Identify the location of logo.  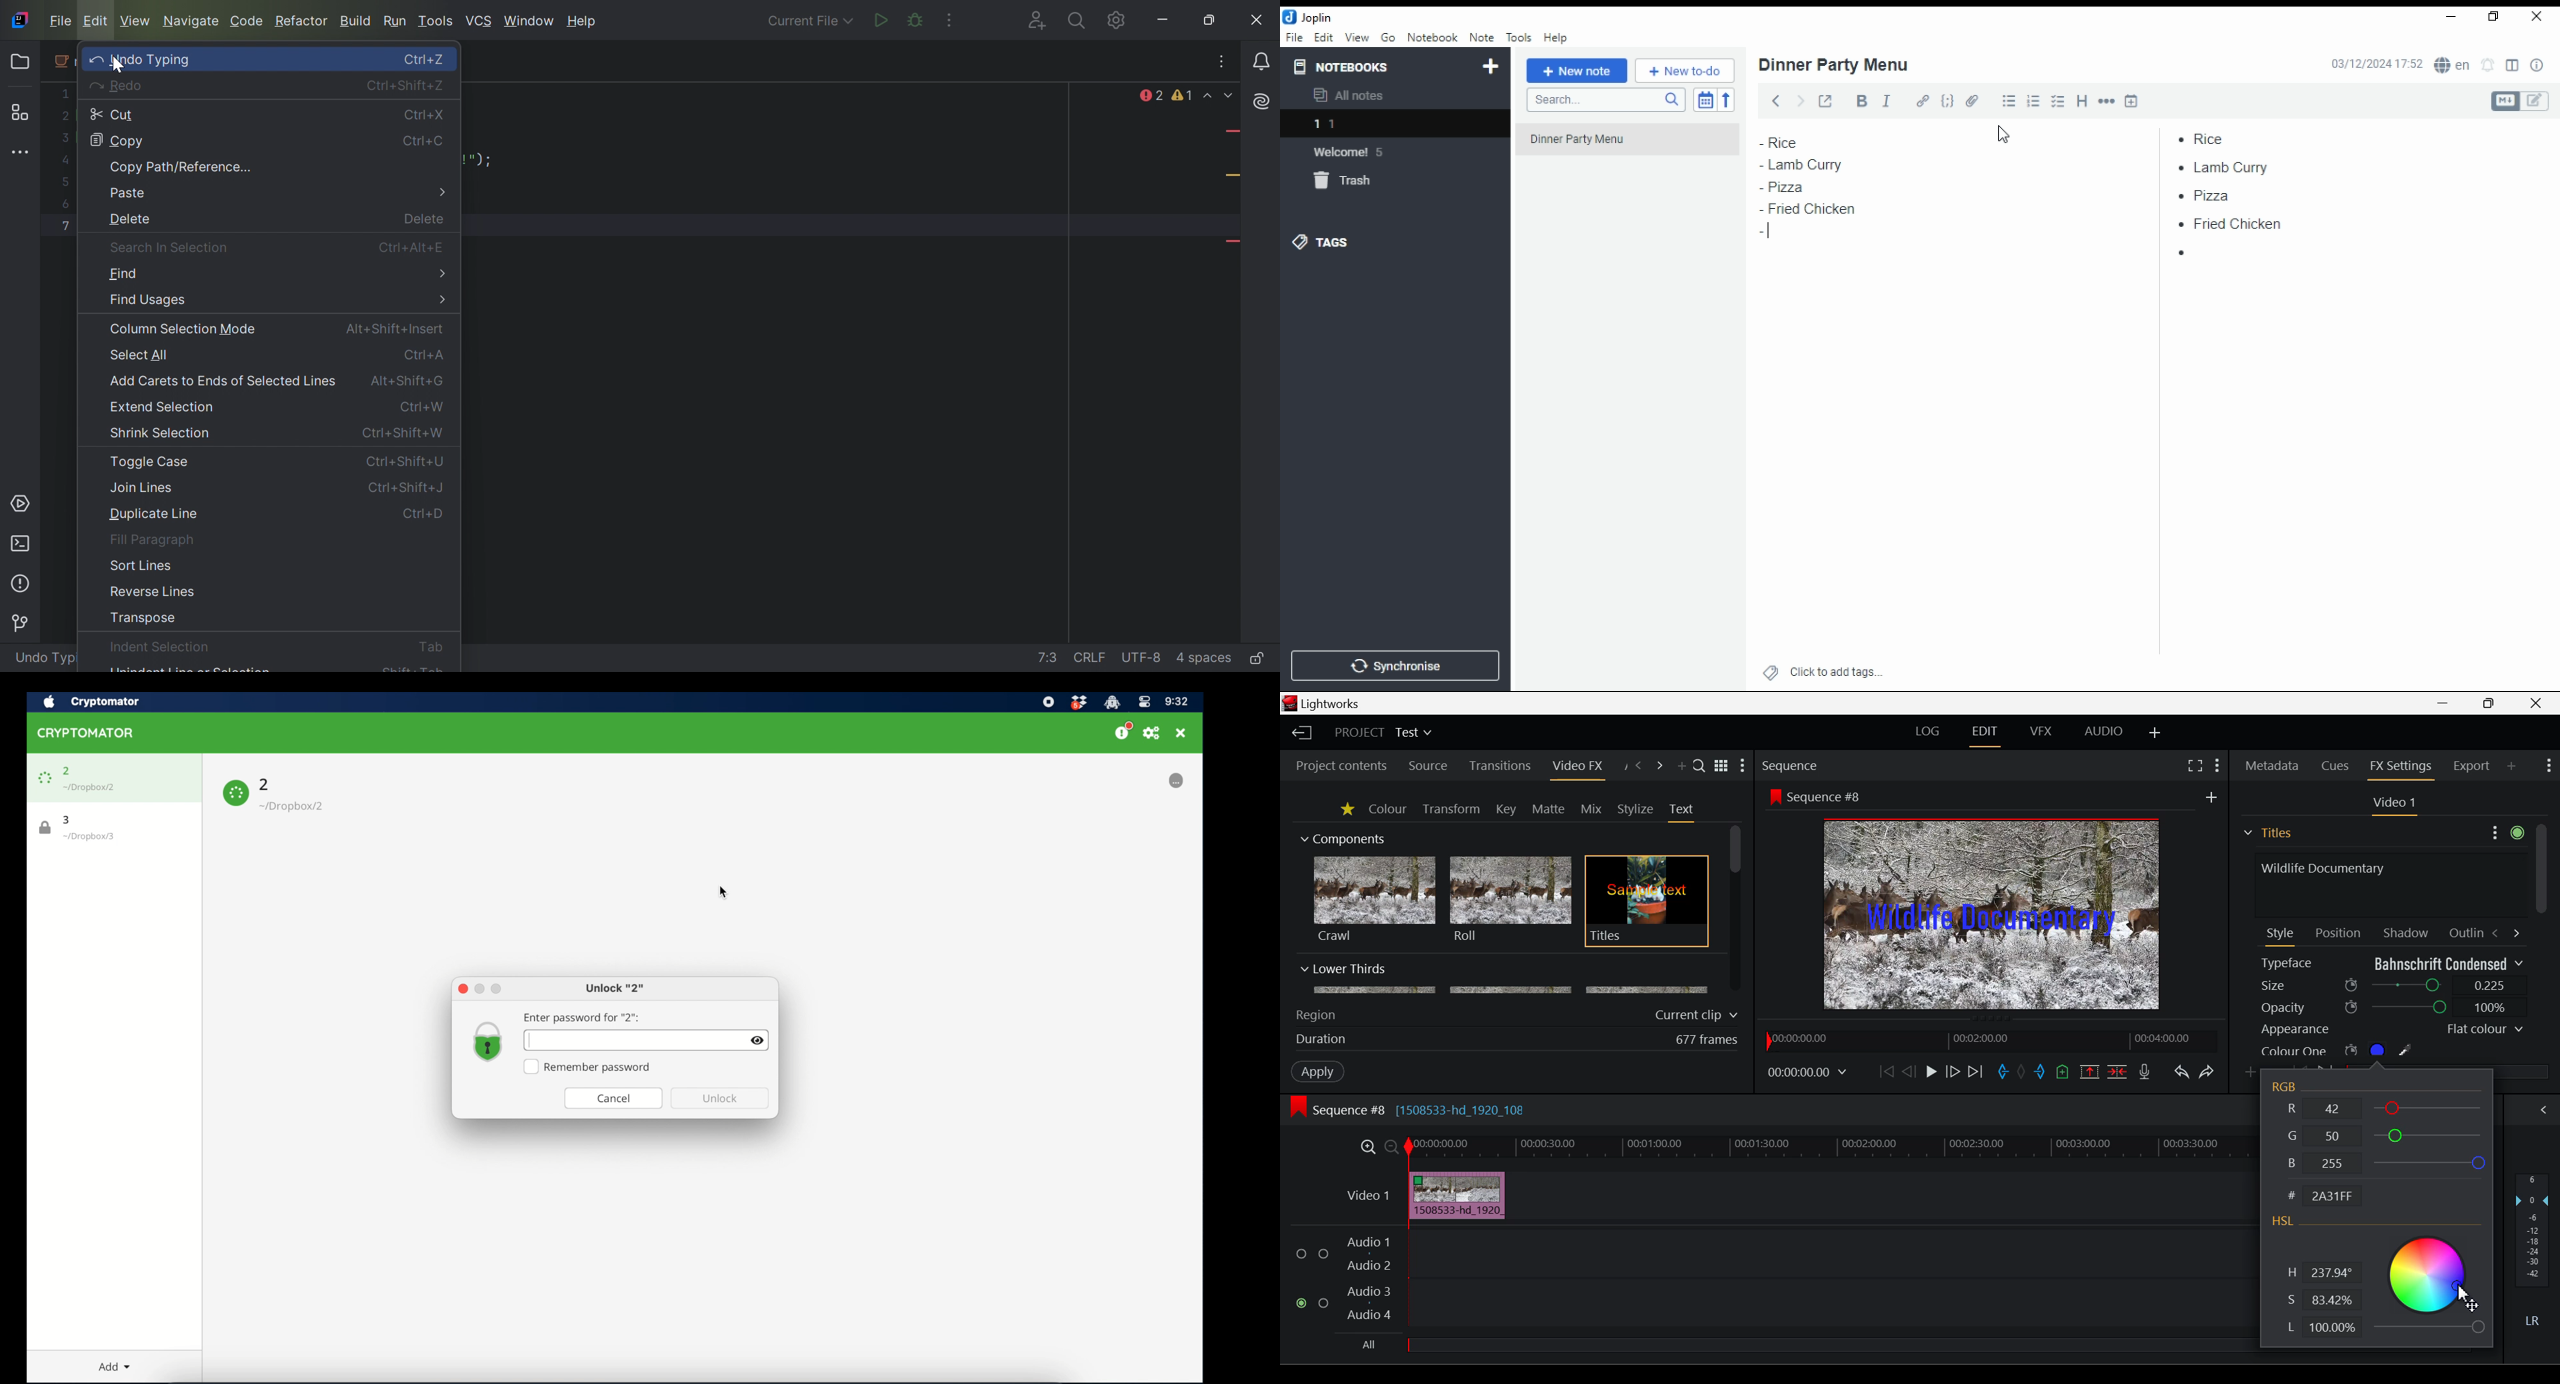
(1291, 703).